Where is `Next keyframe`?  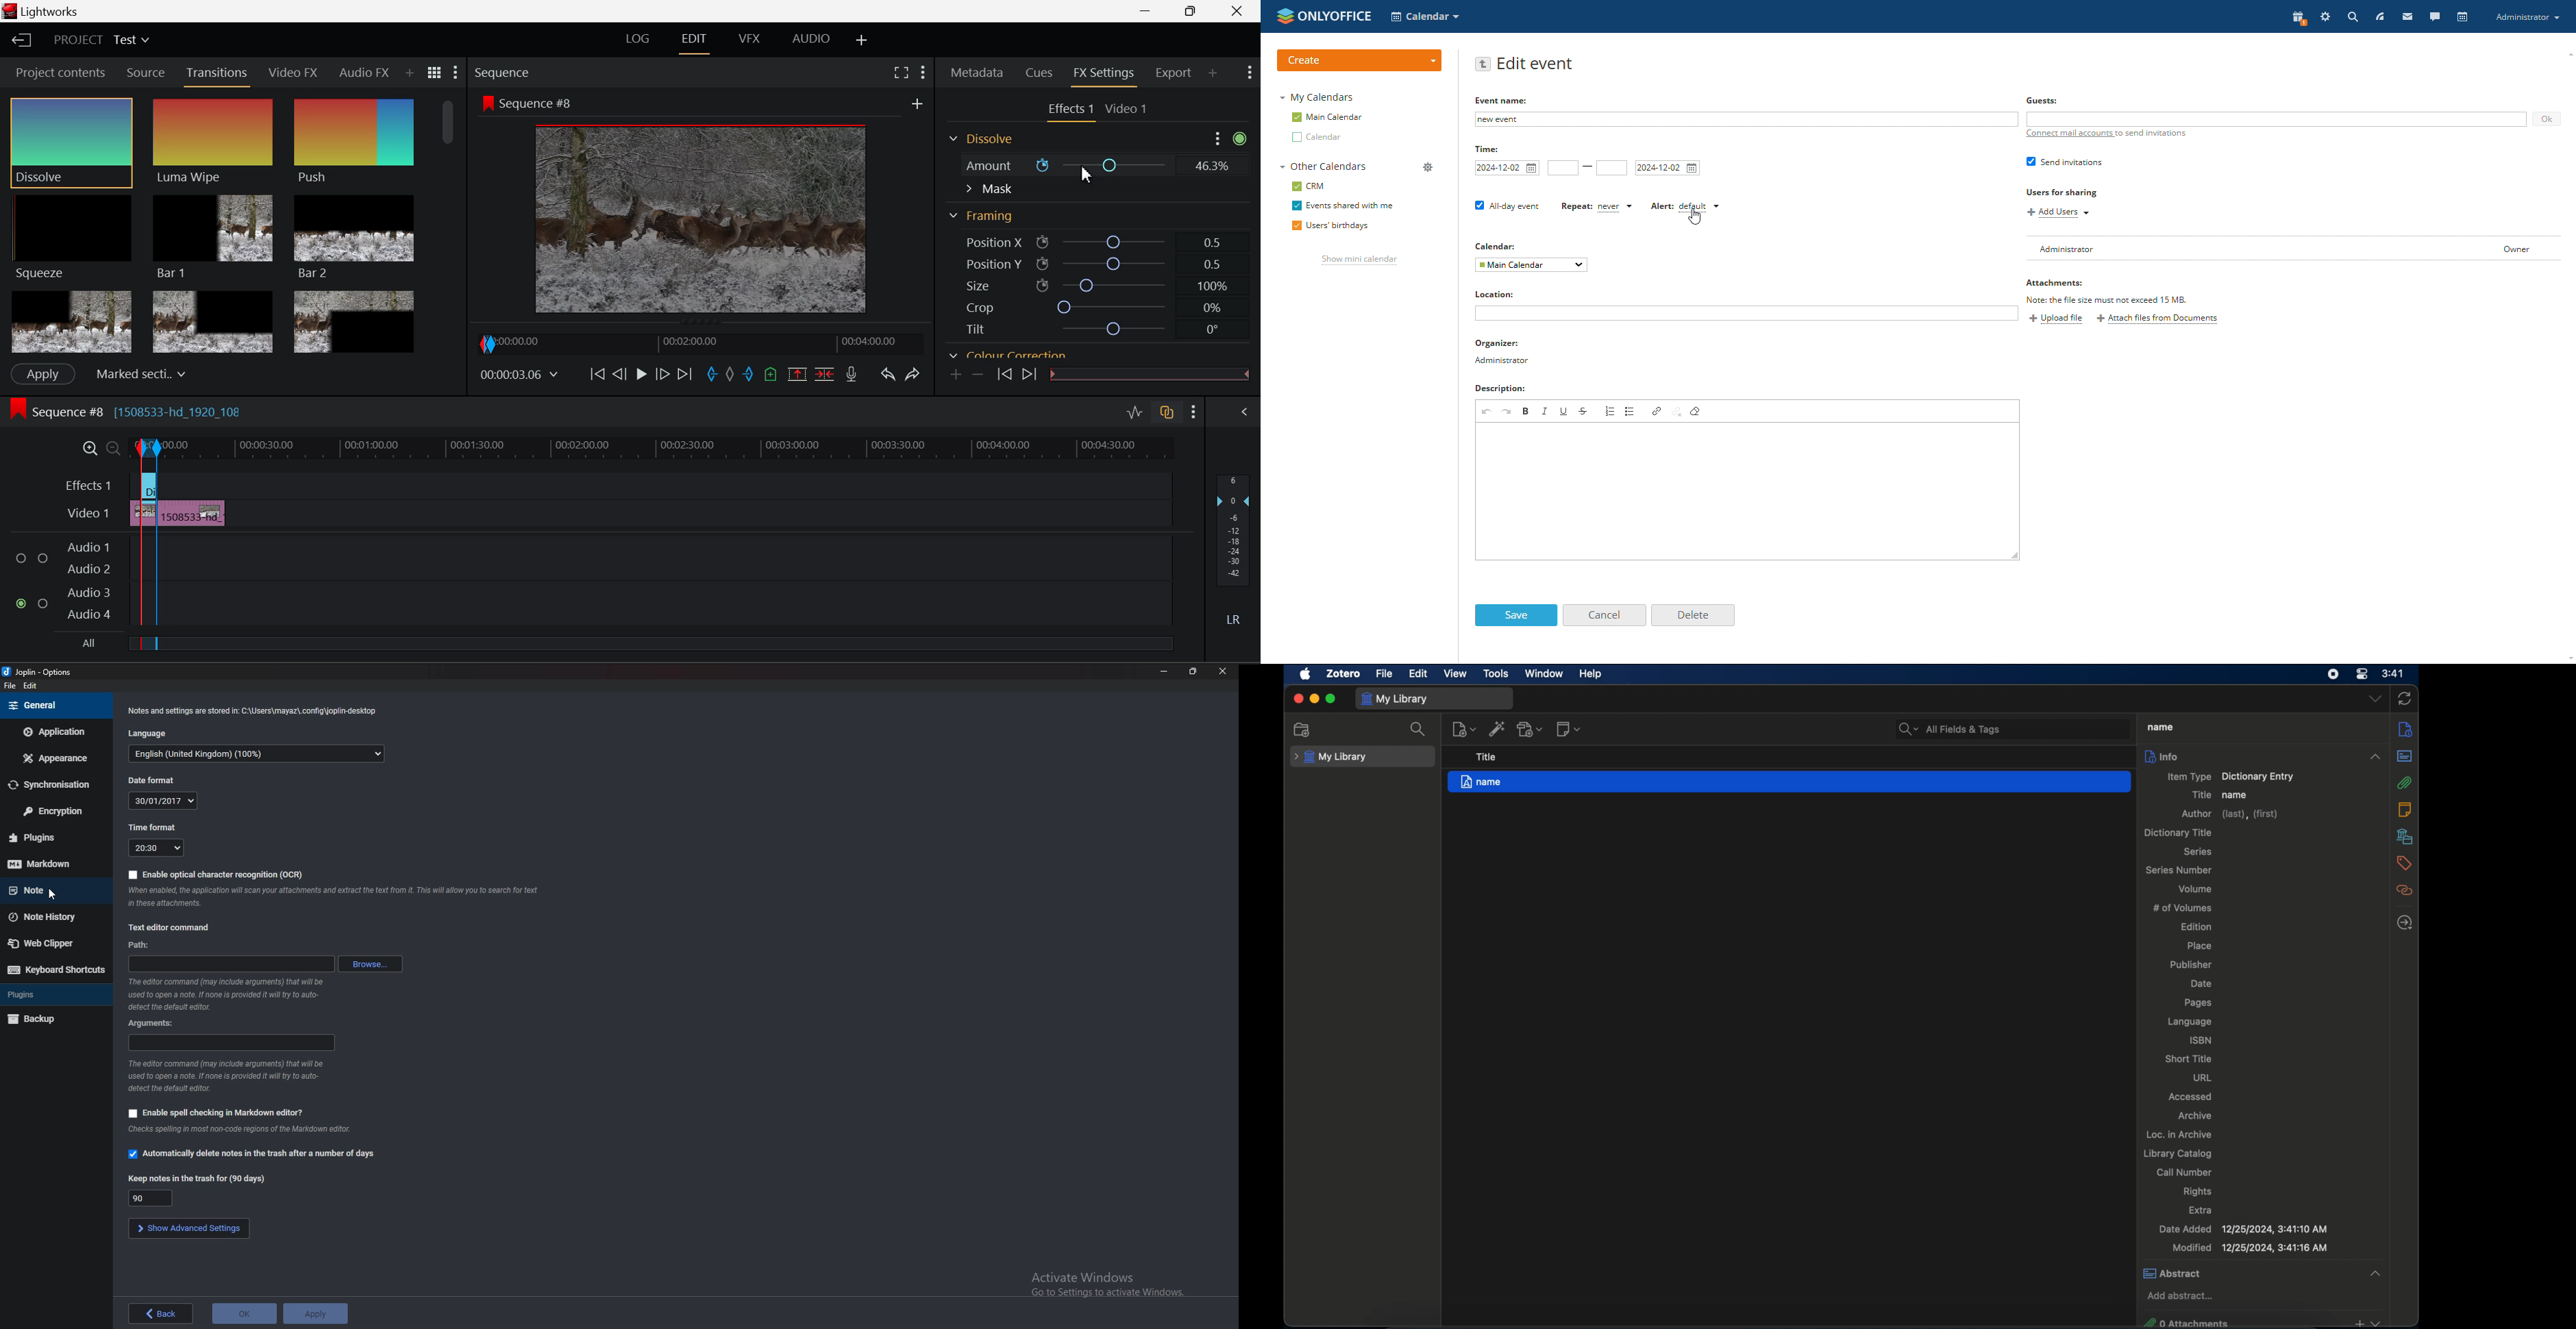
Next keyframe is located at coordinates (1028, 376).